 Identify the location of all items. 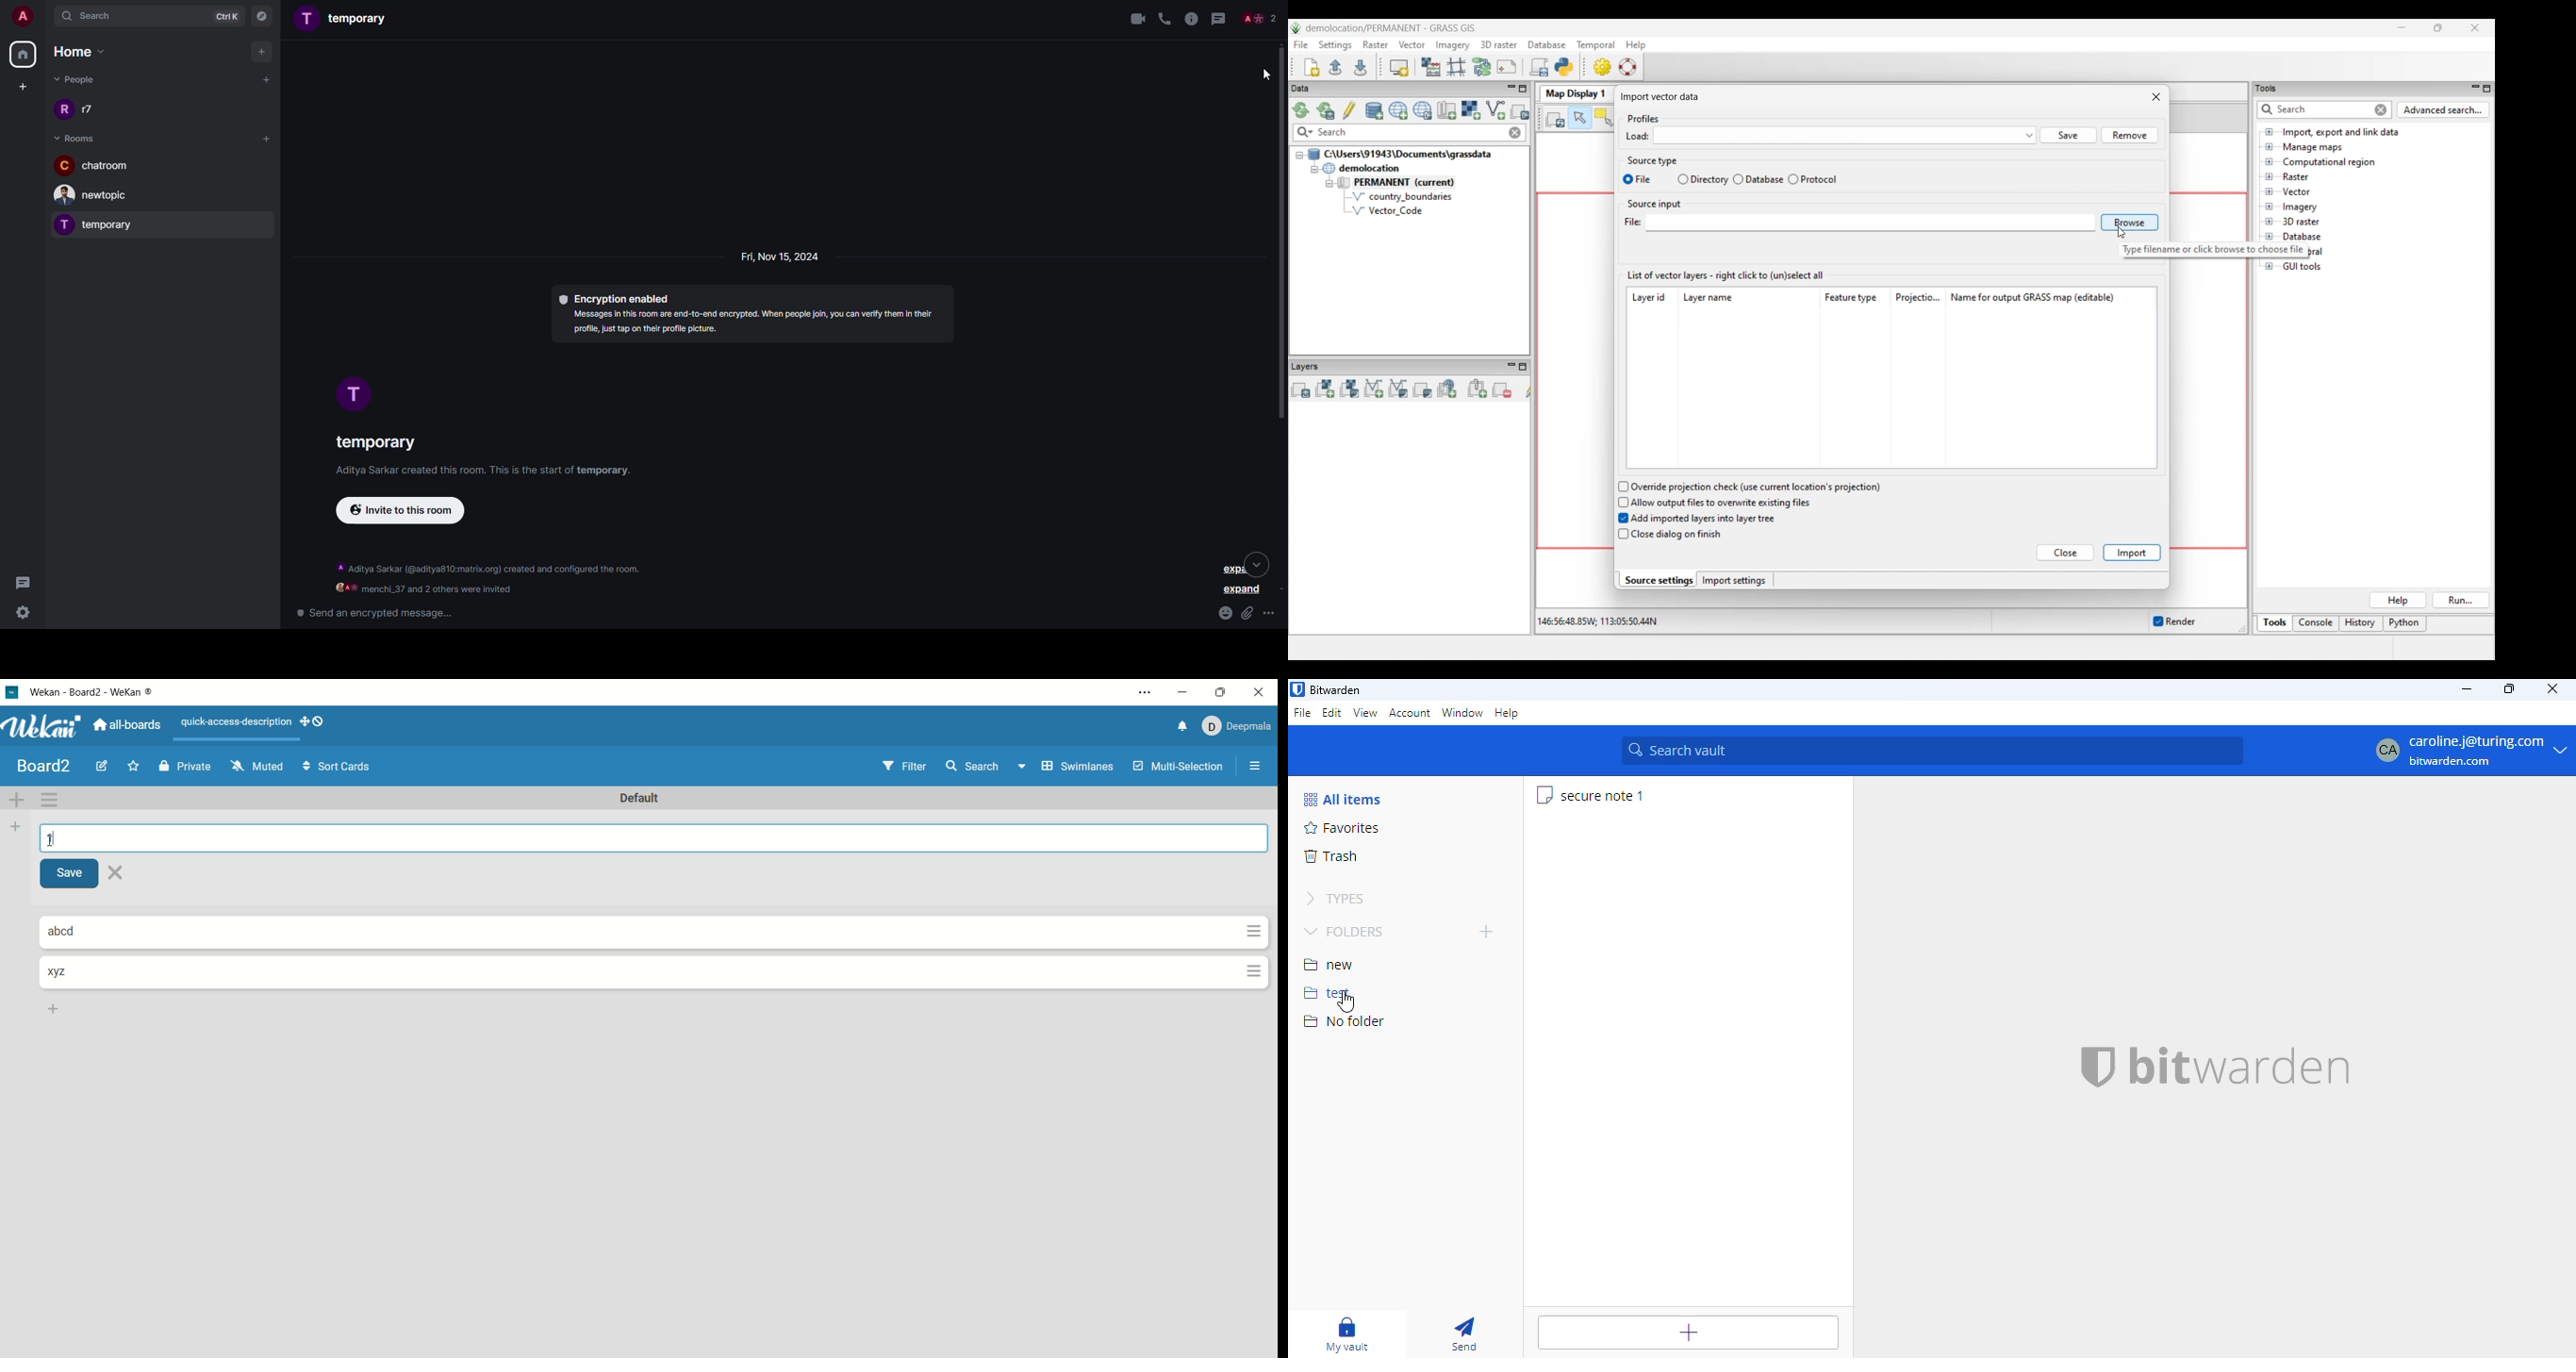
(1345, 800).